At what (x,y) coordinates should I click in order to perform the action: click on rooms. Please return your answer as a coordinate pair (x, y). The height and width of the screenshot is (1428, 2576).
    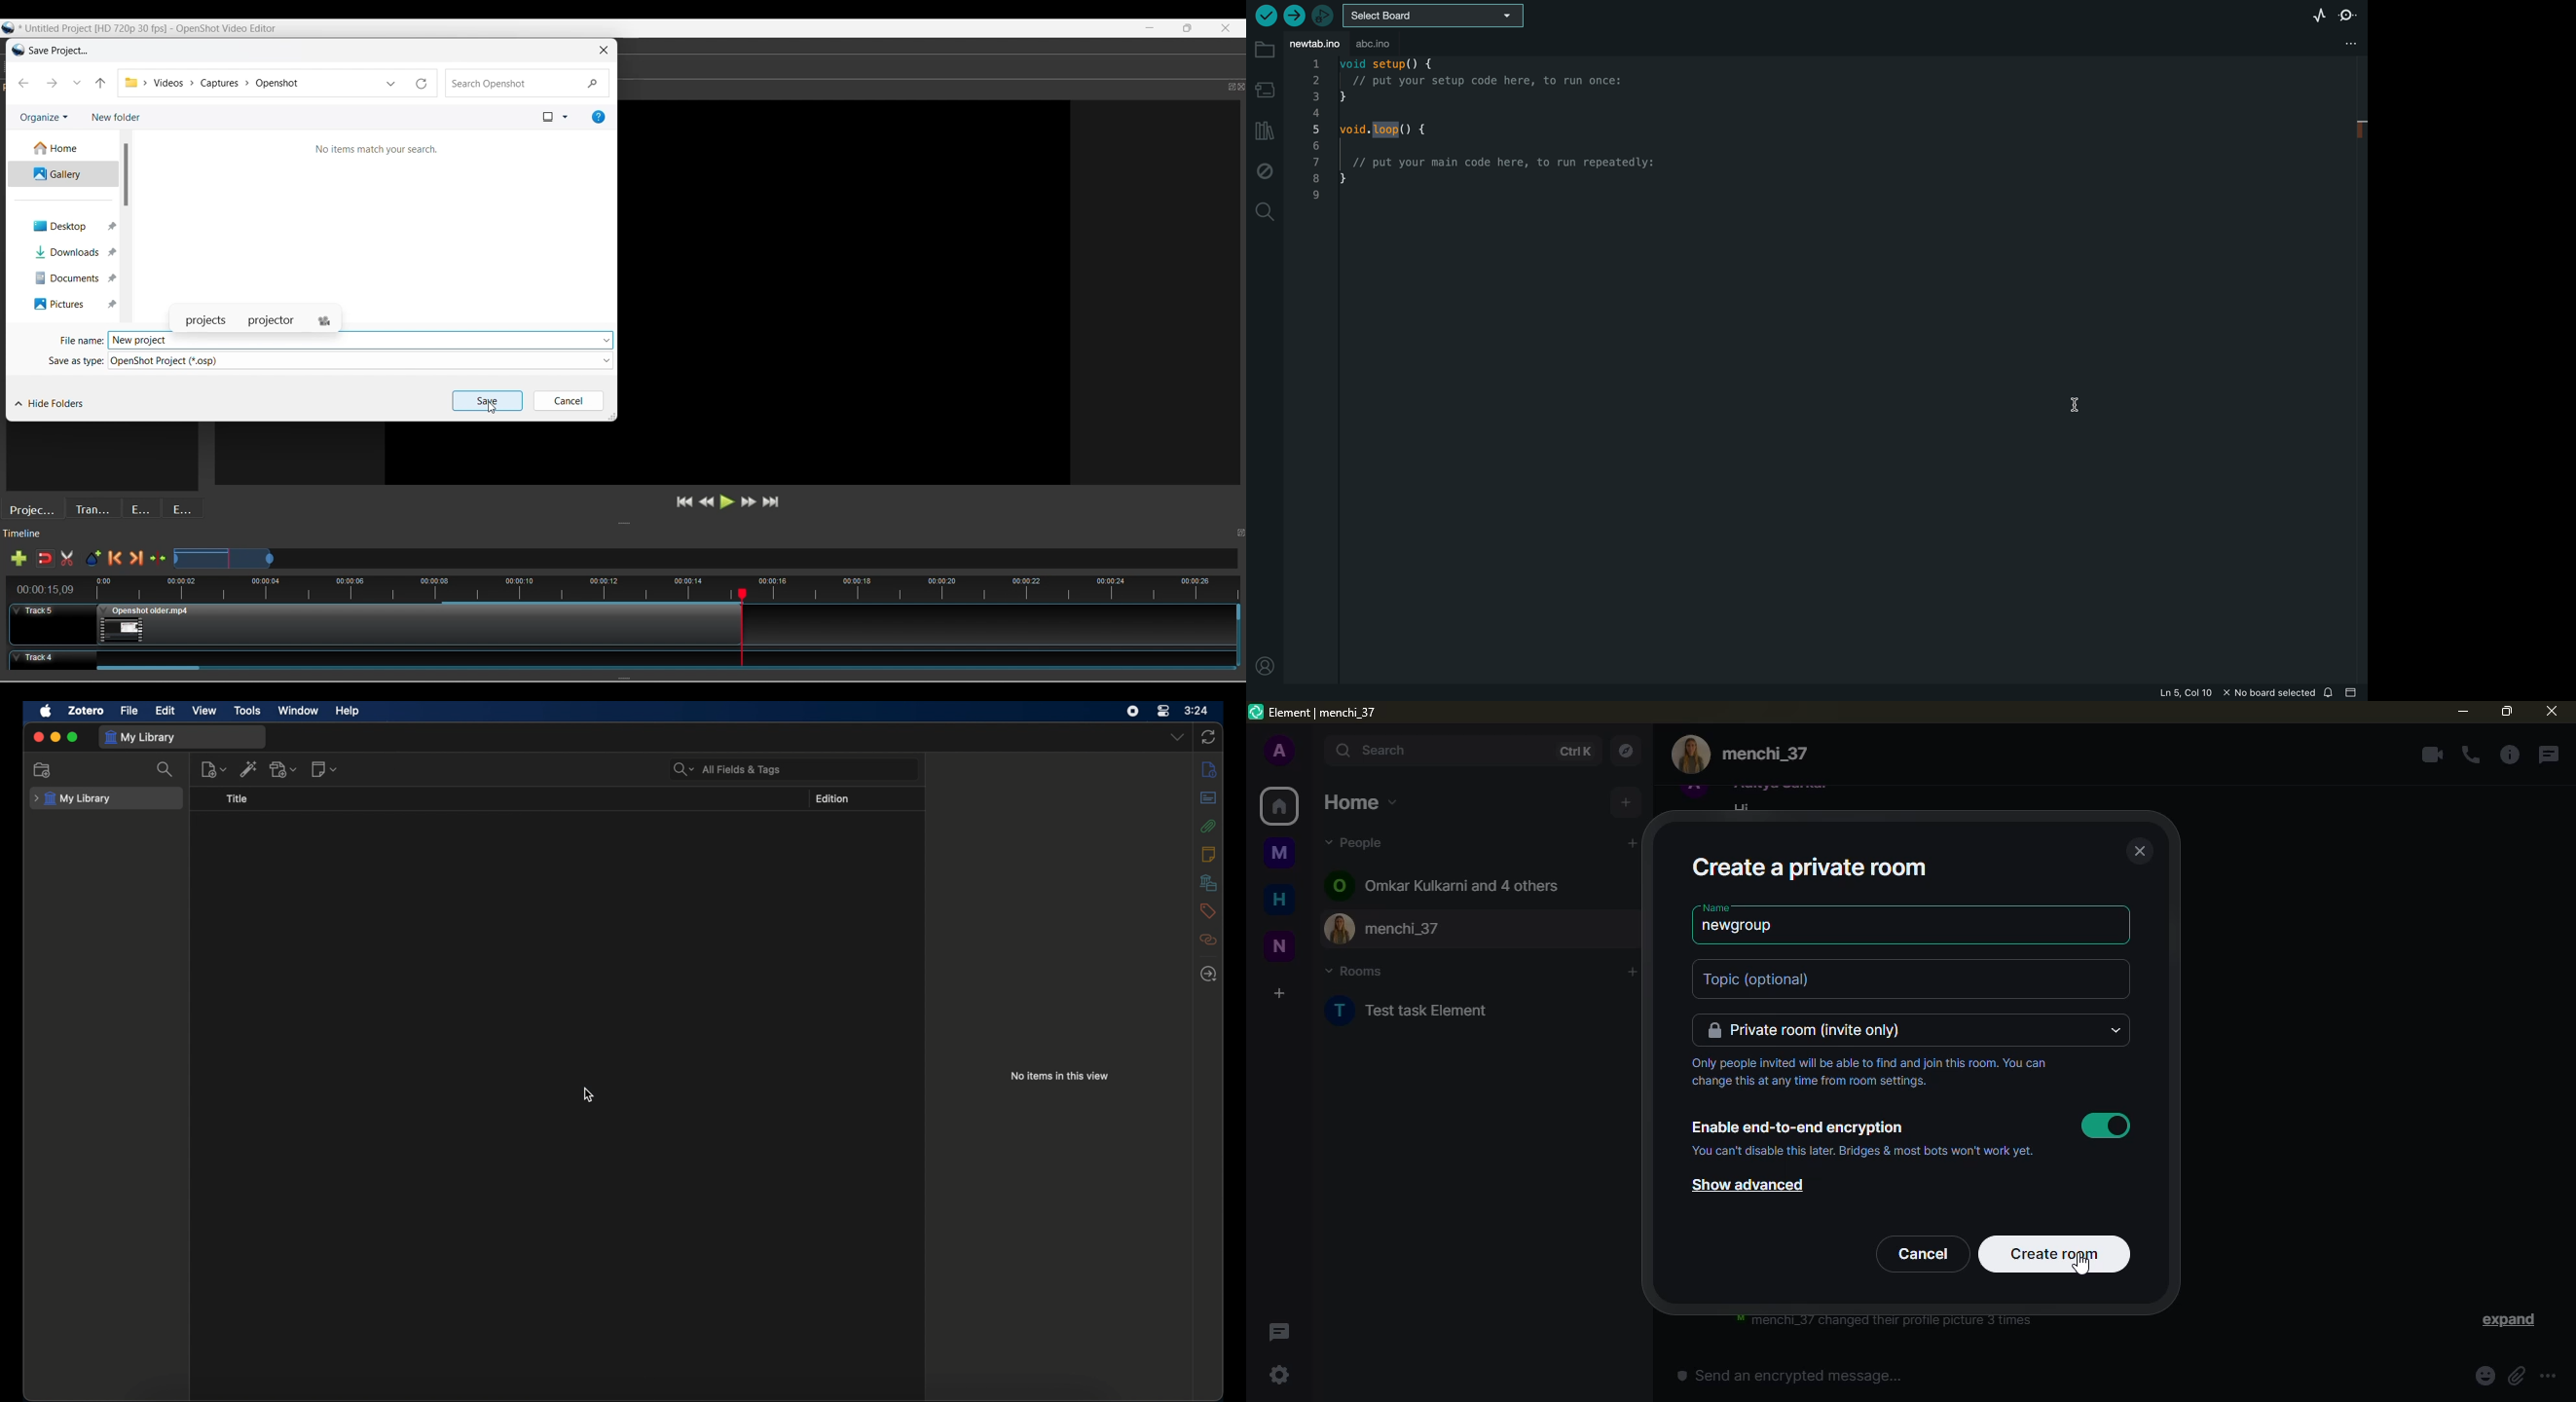
    Looking at the image, I should click on (1355, 971).